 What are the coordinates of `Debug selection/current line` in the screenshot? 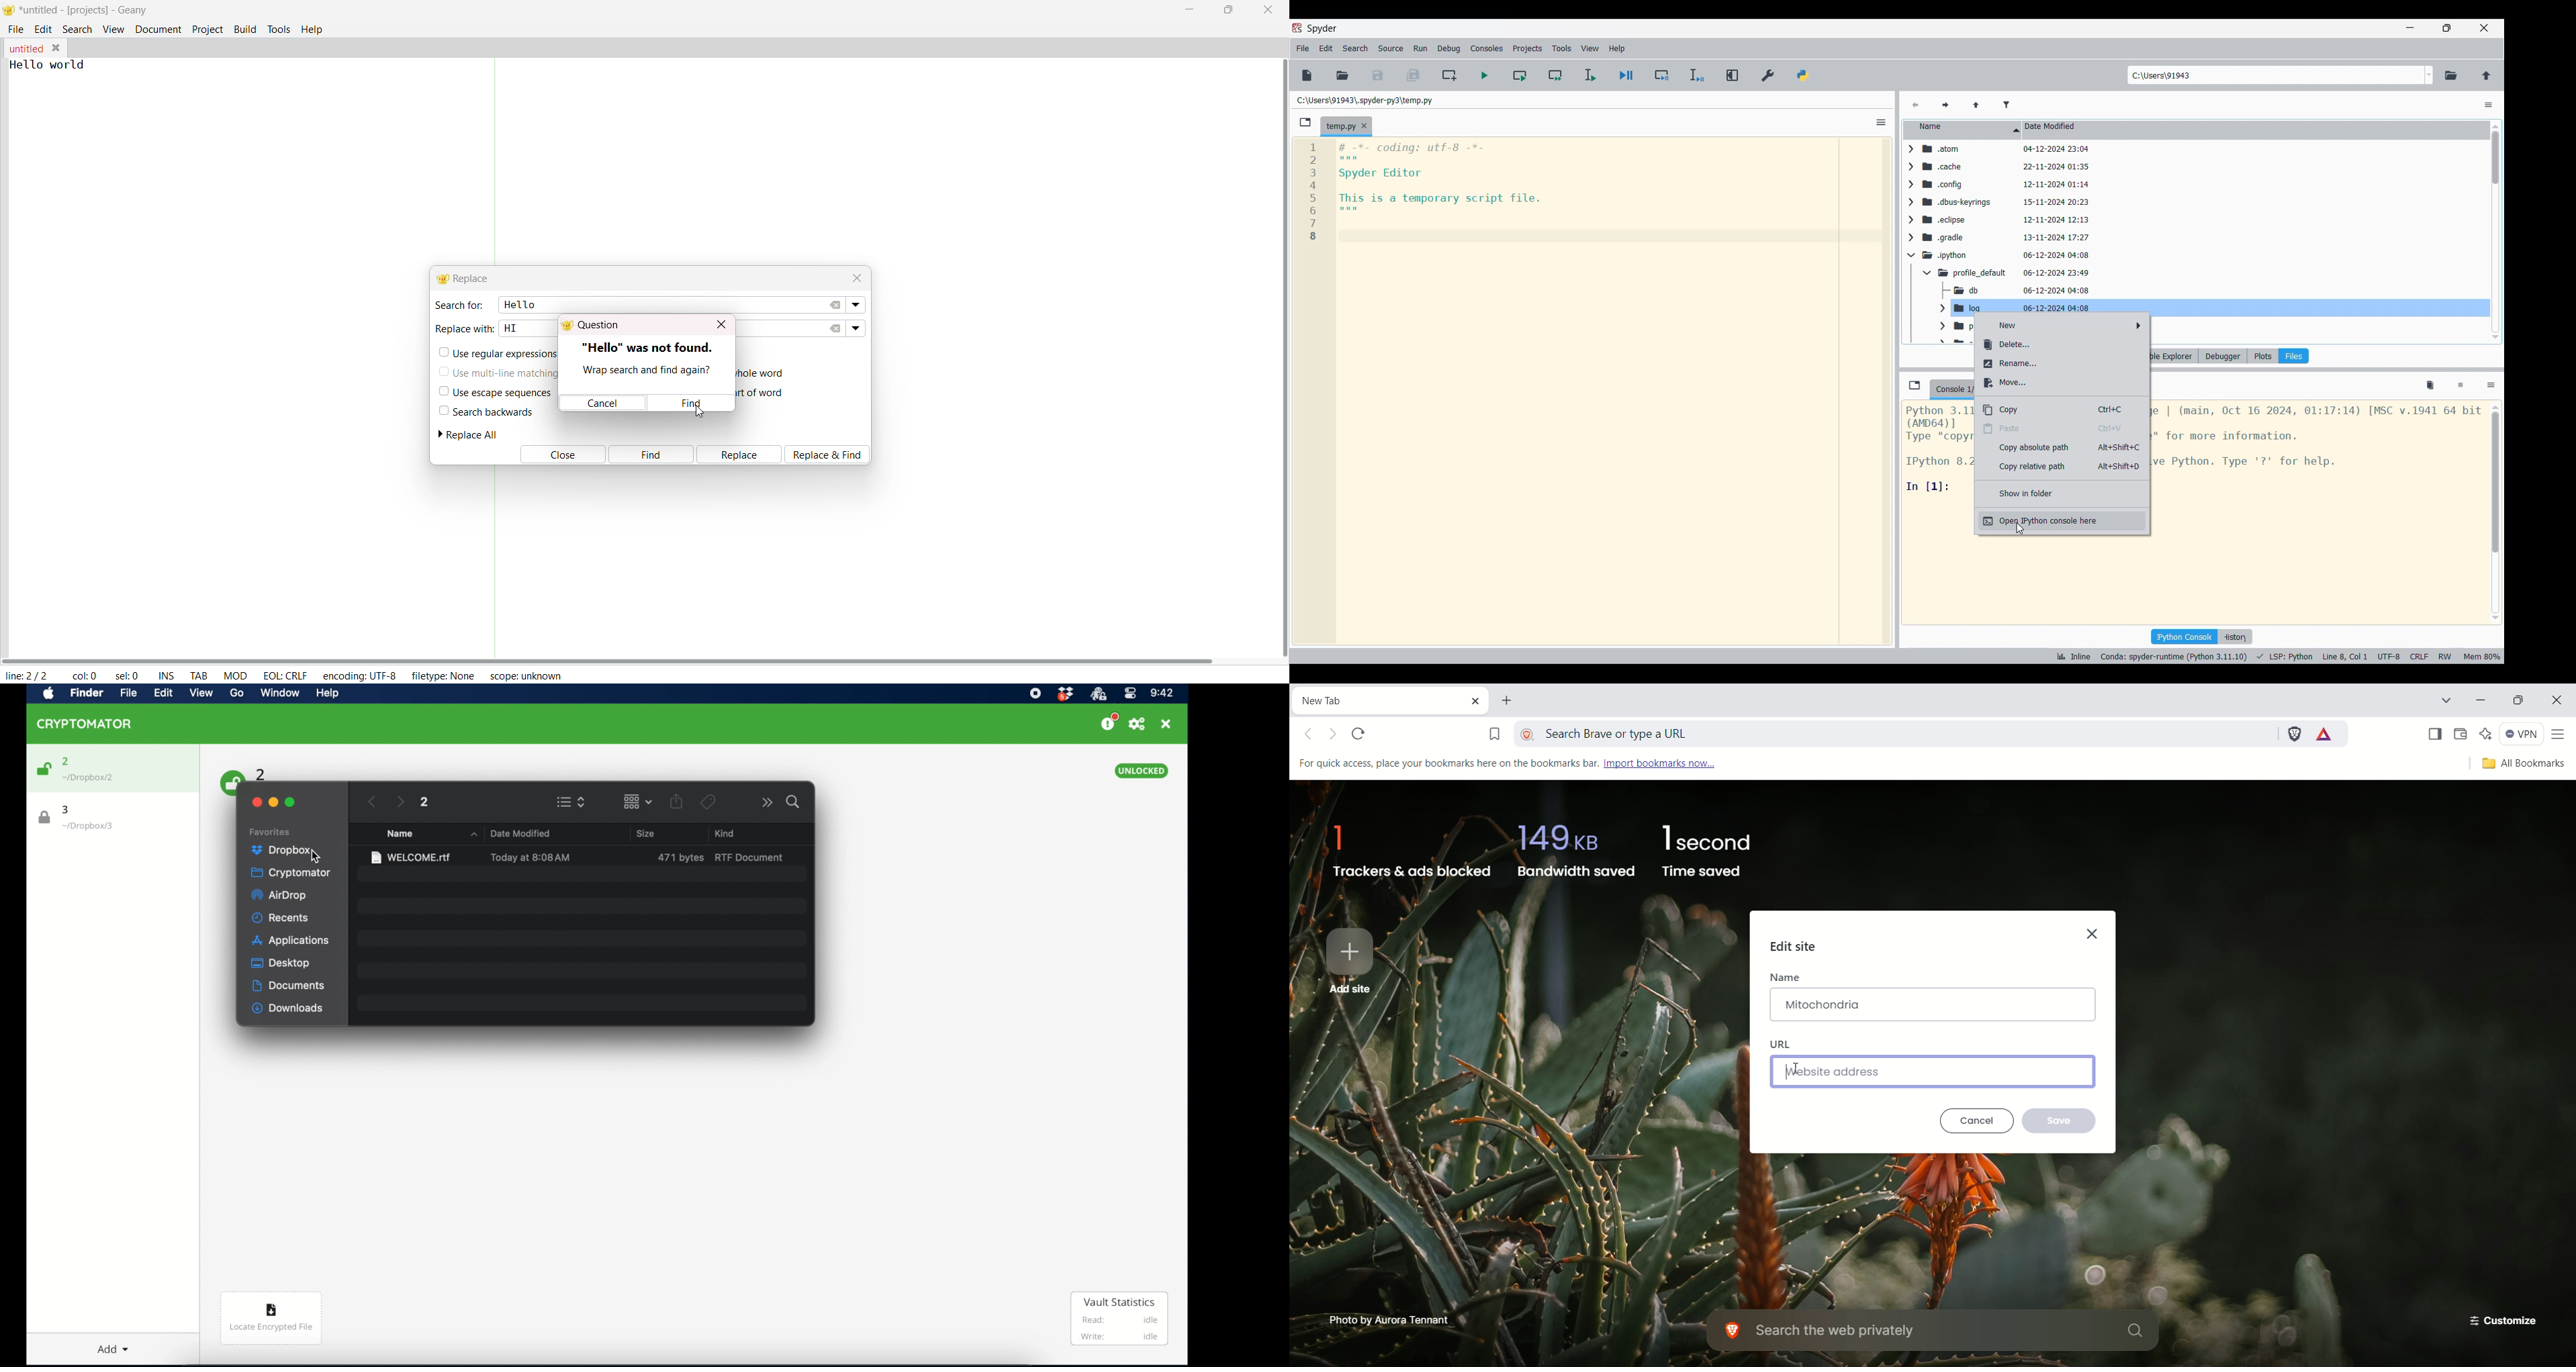 It's located at (1697, 75).